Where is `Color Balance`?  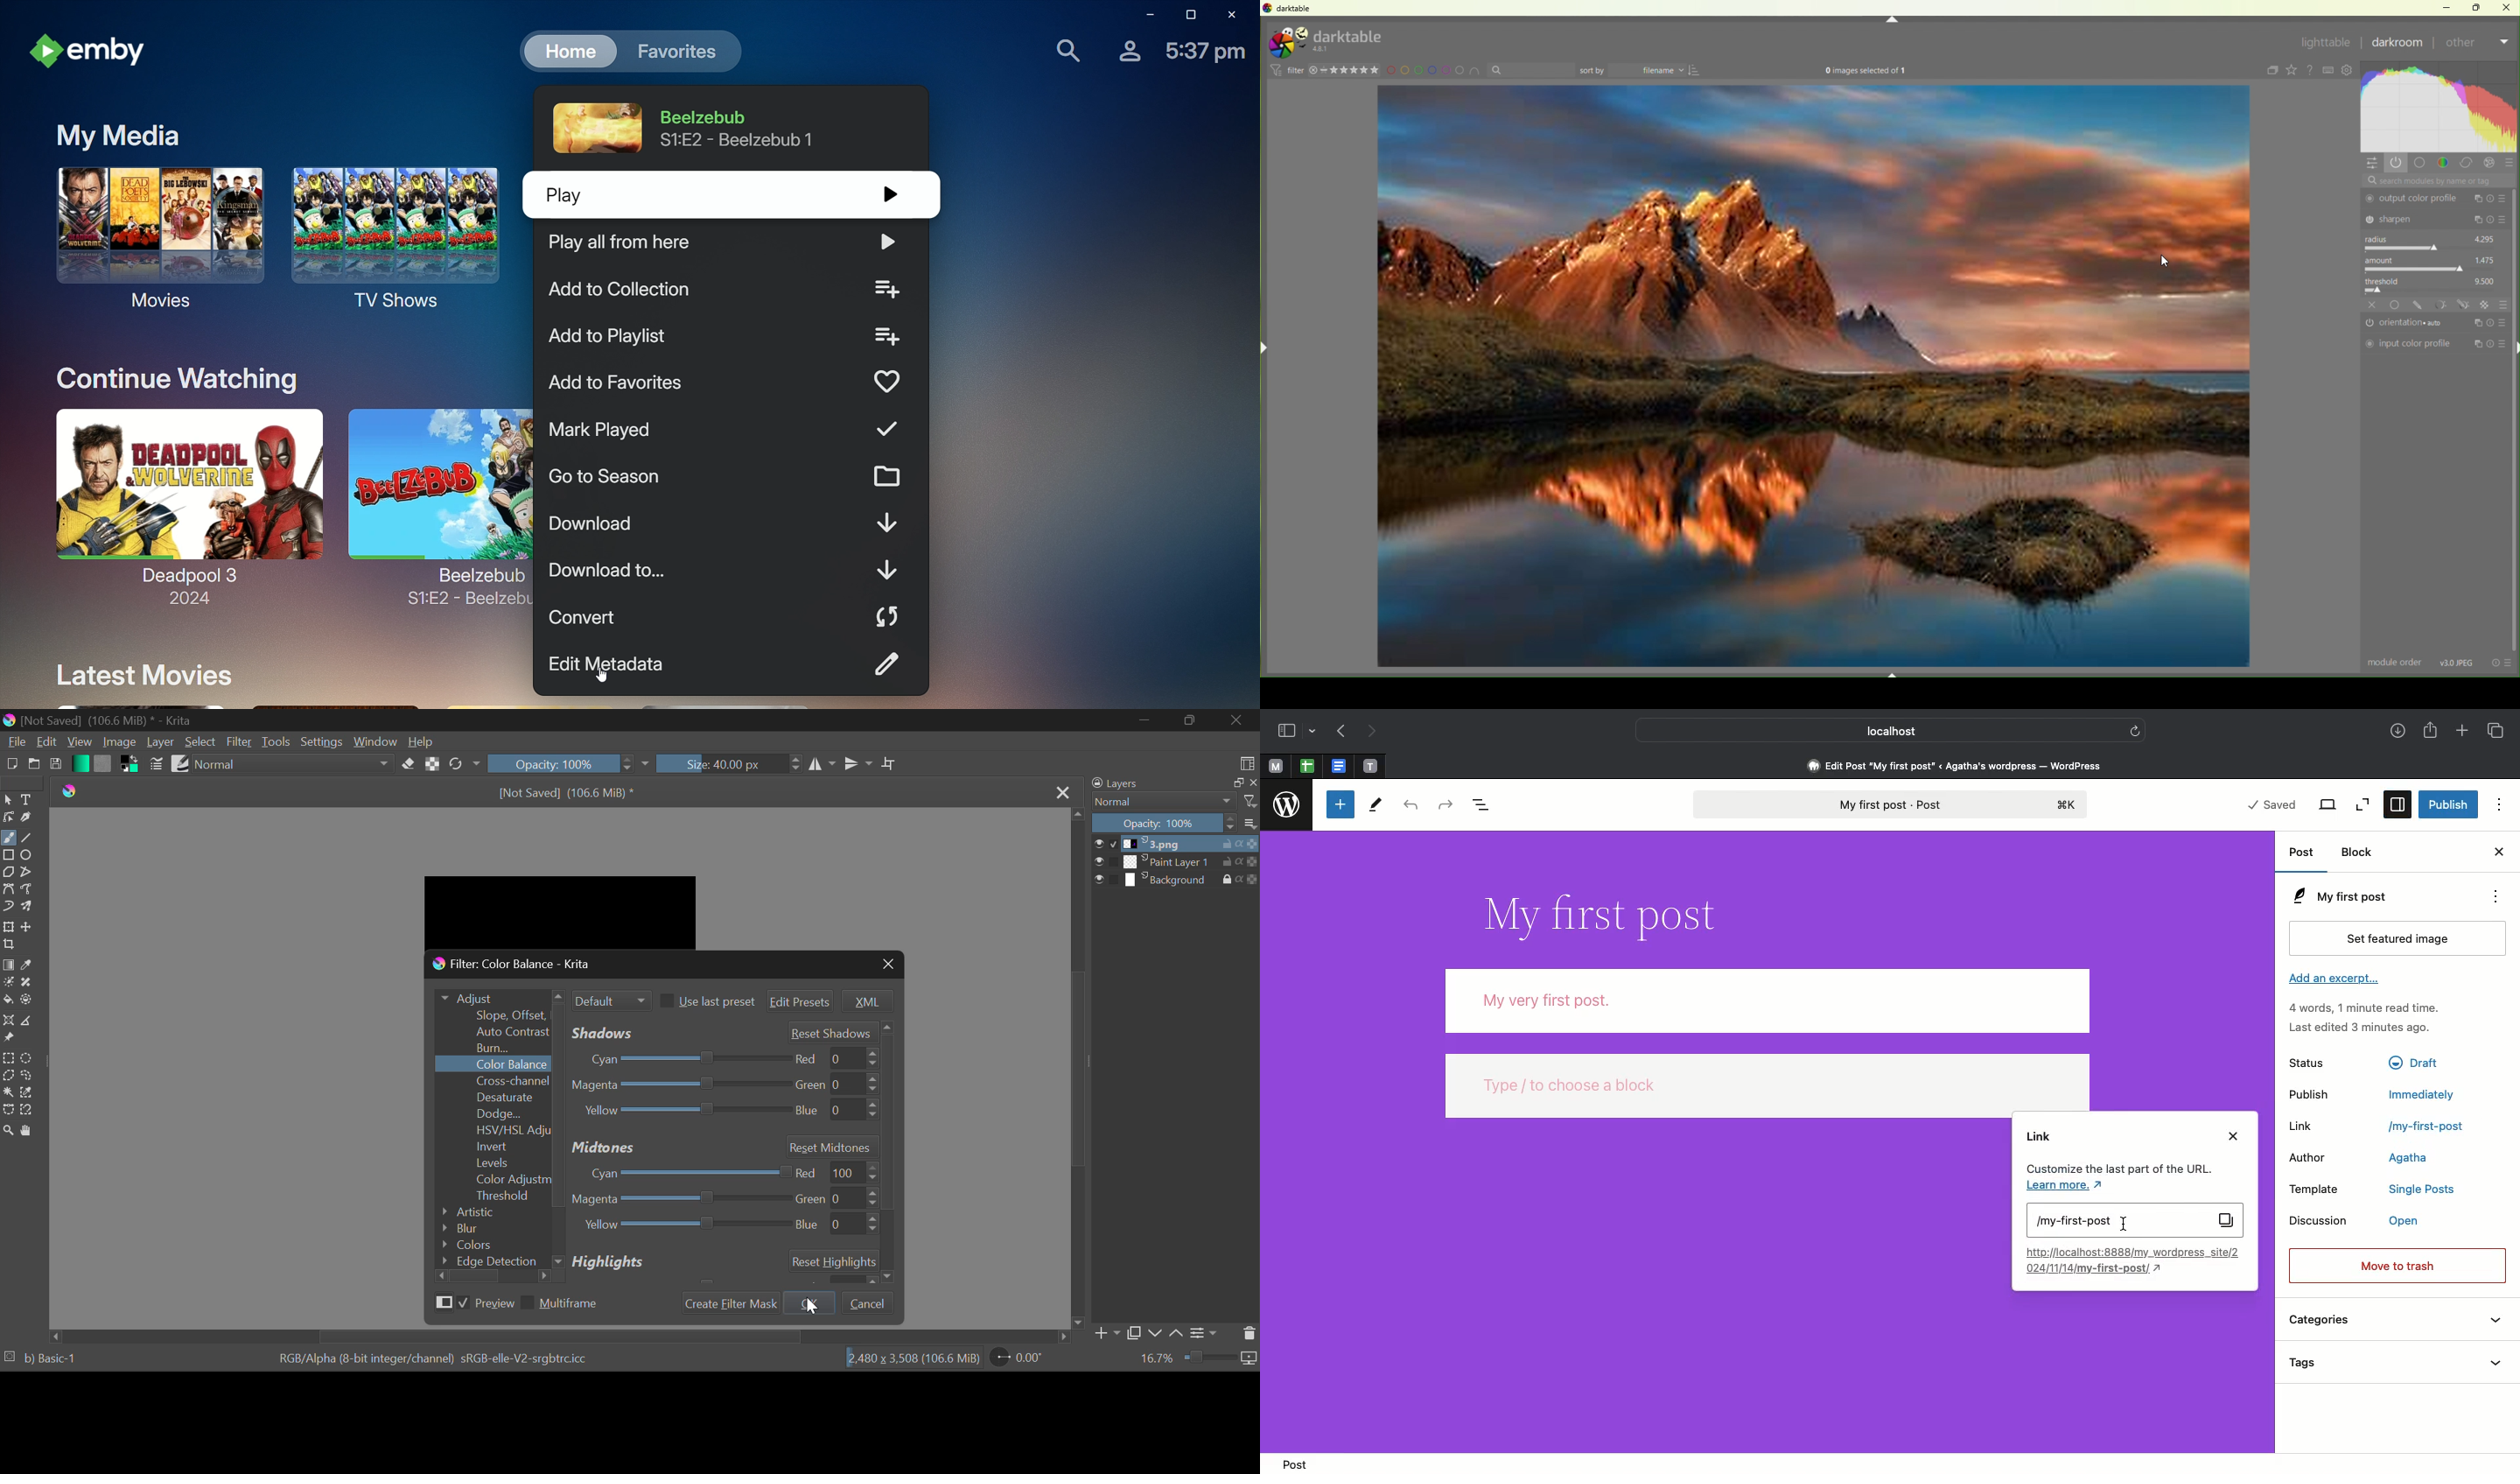 Color Balance is located at coordinates (495, 1065).